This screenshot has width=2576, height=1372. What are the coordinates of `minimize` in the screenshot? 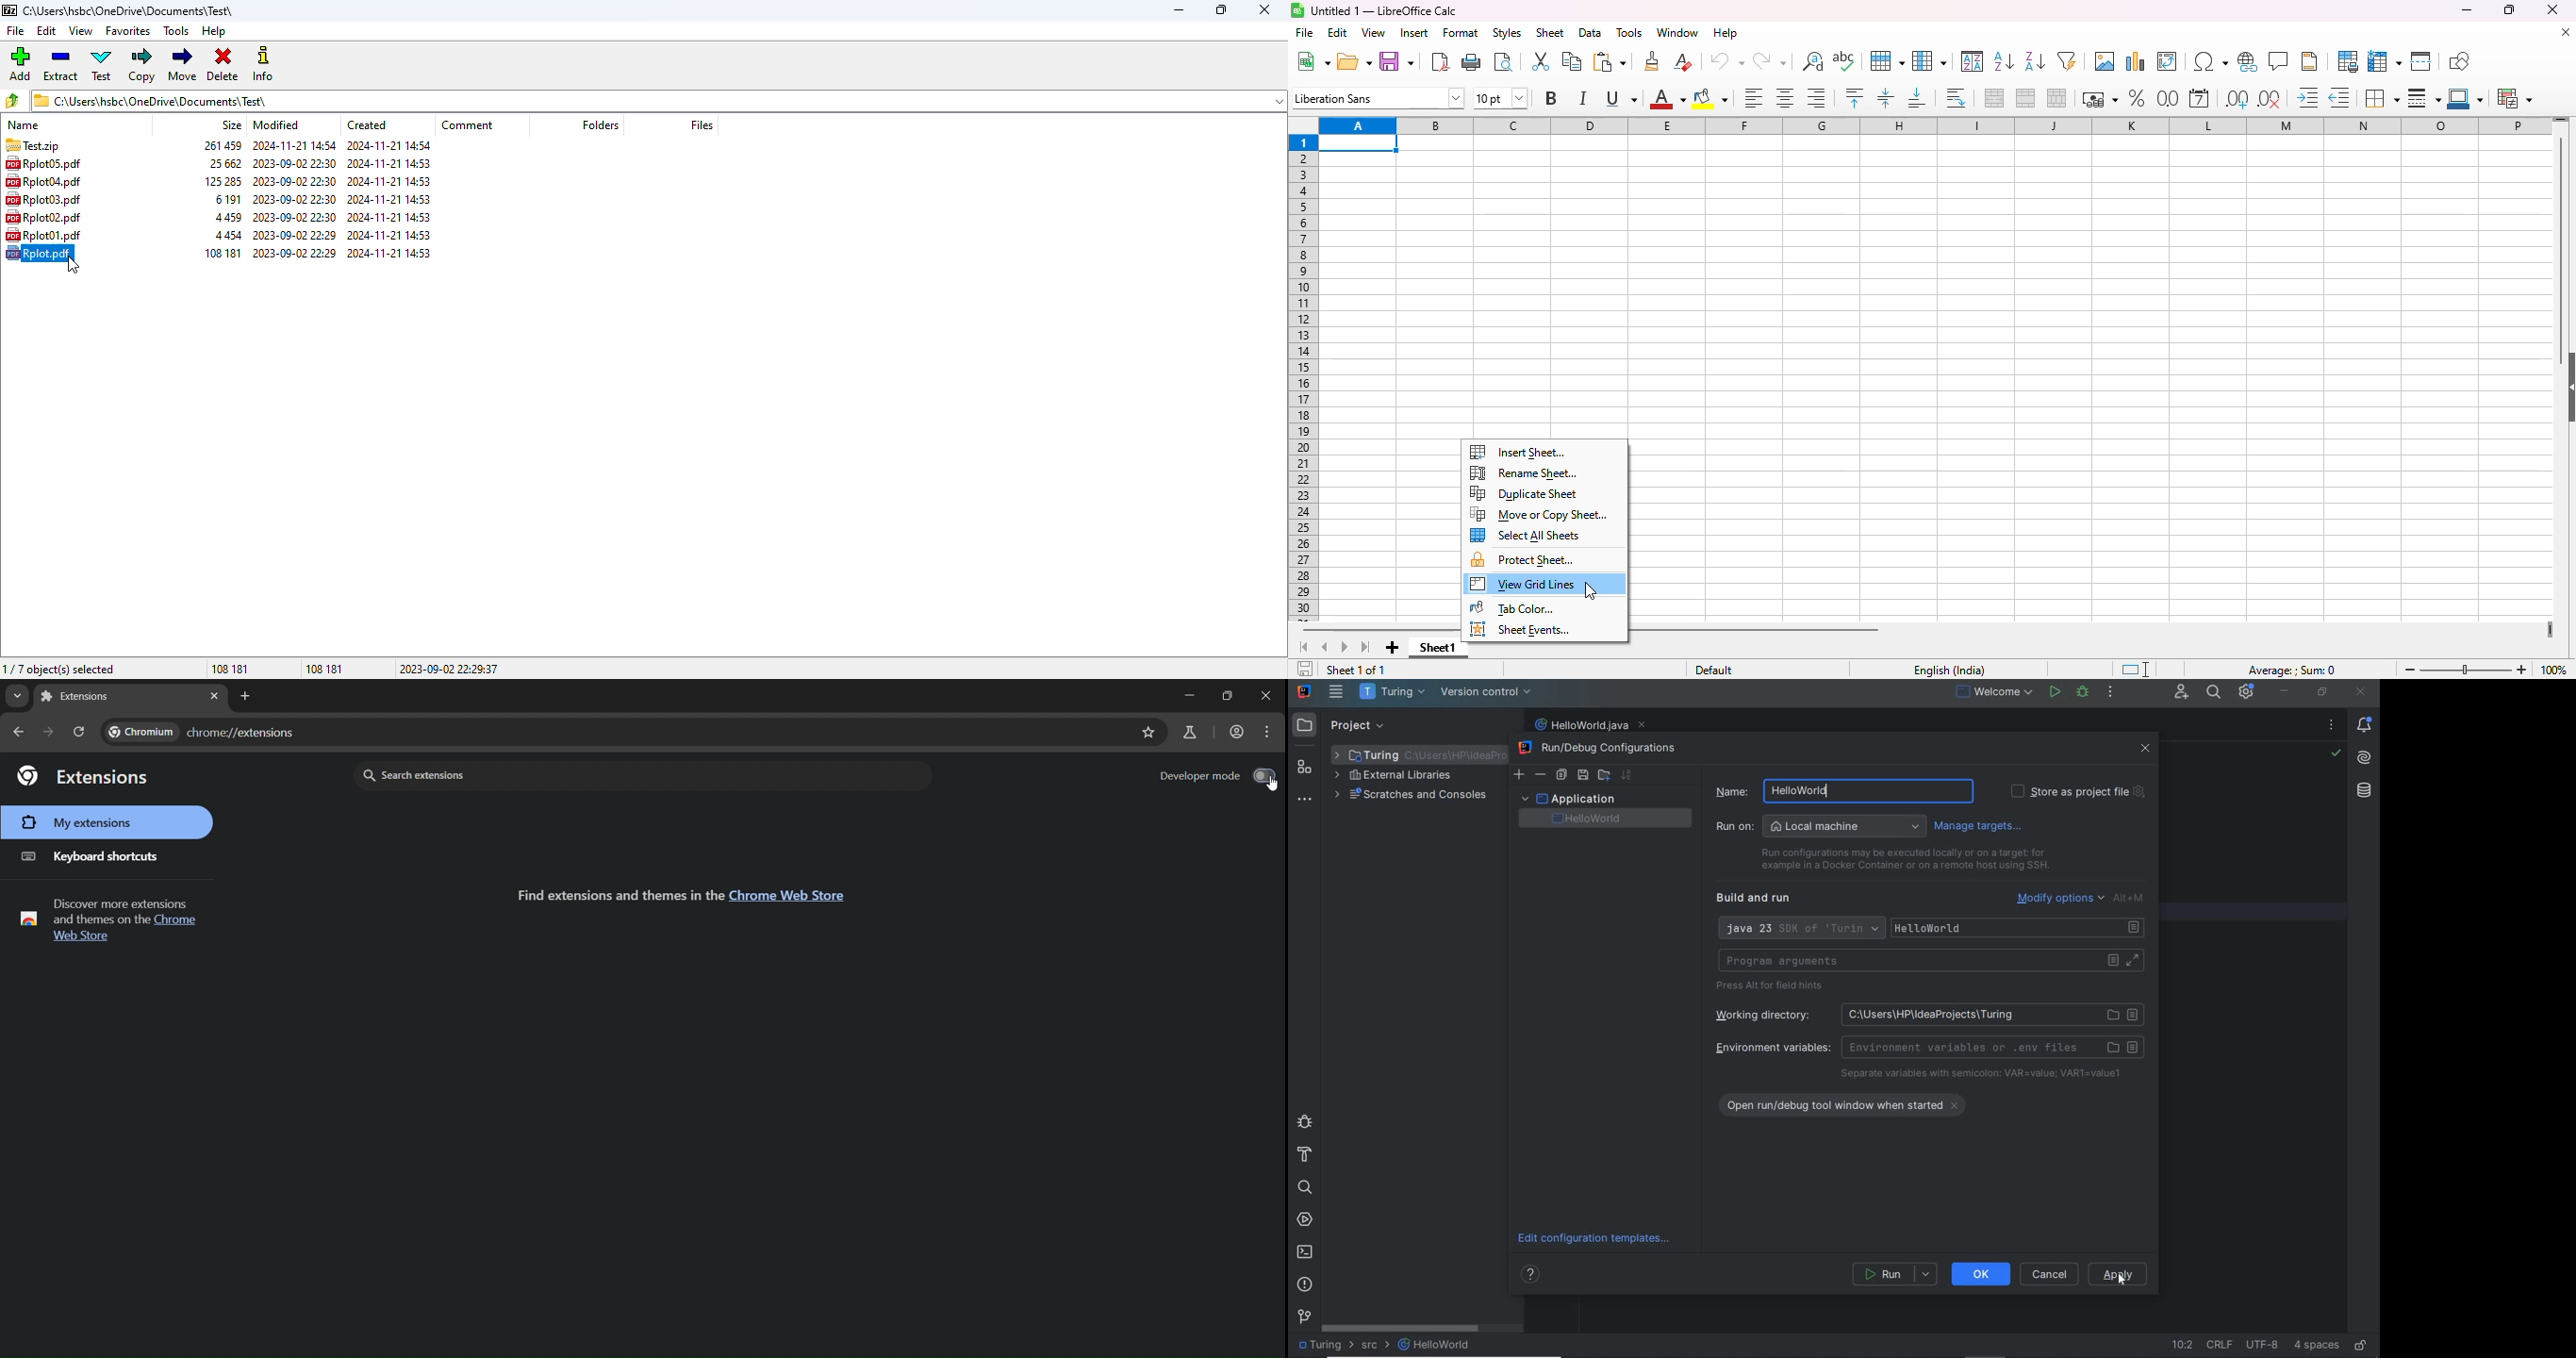 It's located at (2468, 10).